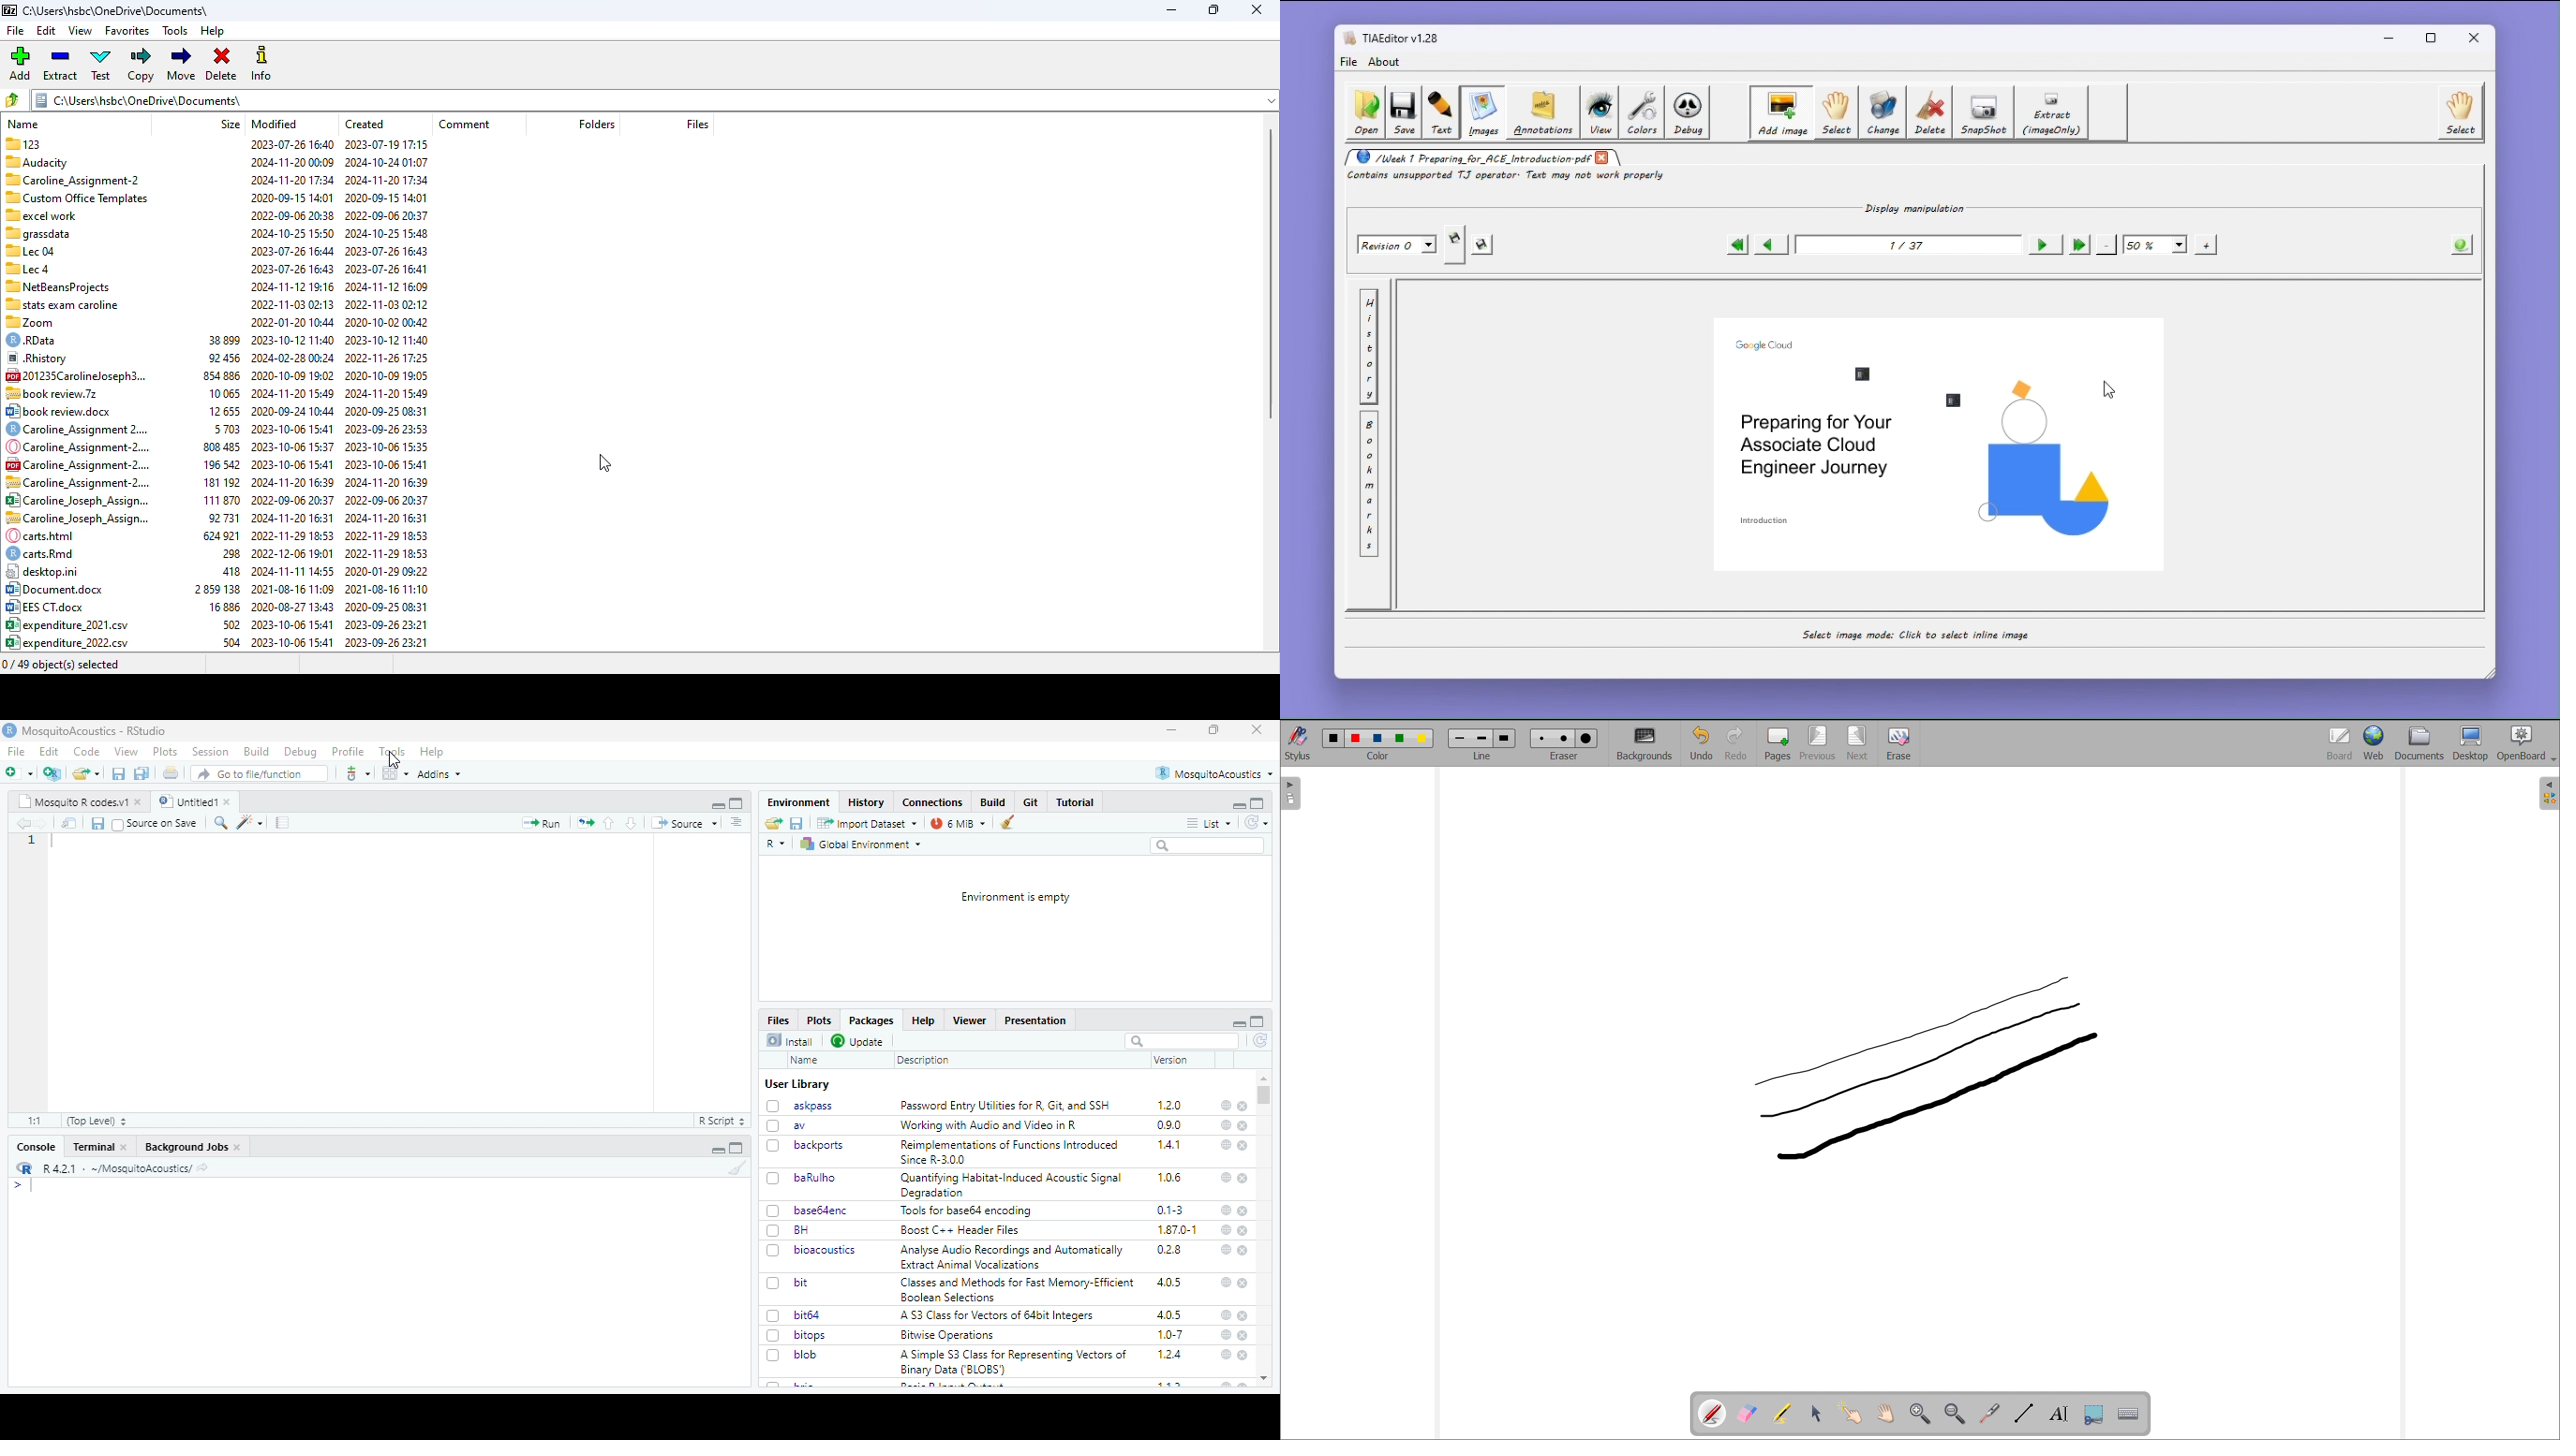  Describe the element at coordinates (2463, 243) in the screenshot. I see `The information About the PDF opened` at that location.